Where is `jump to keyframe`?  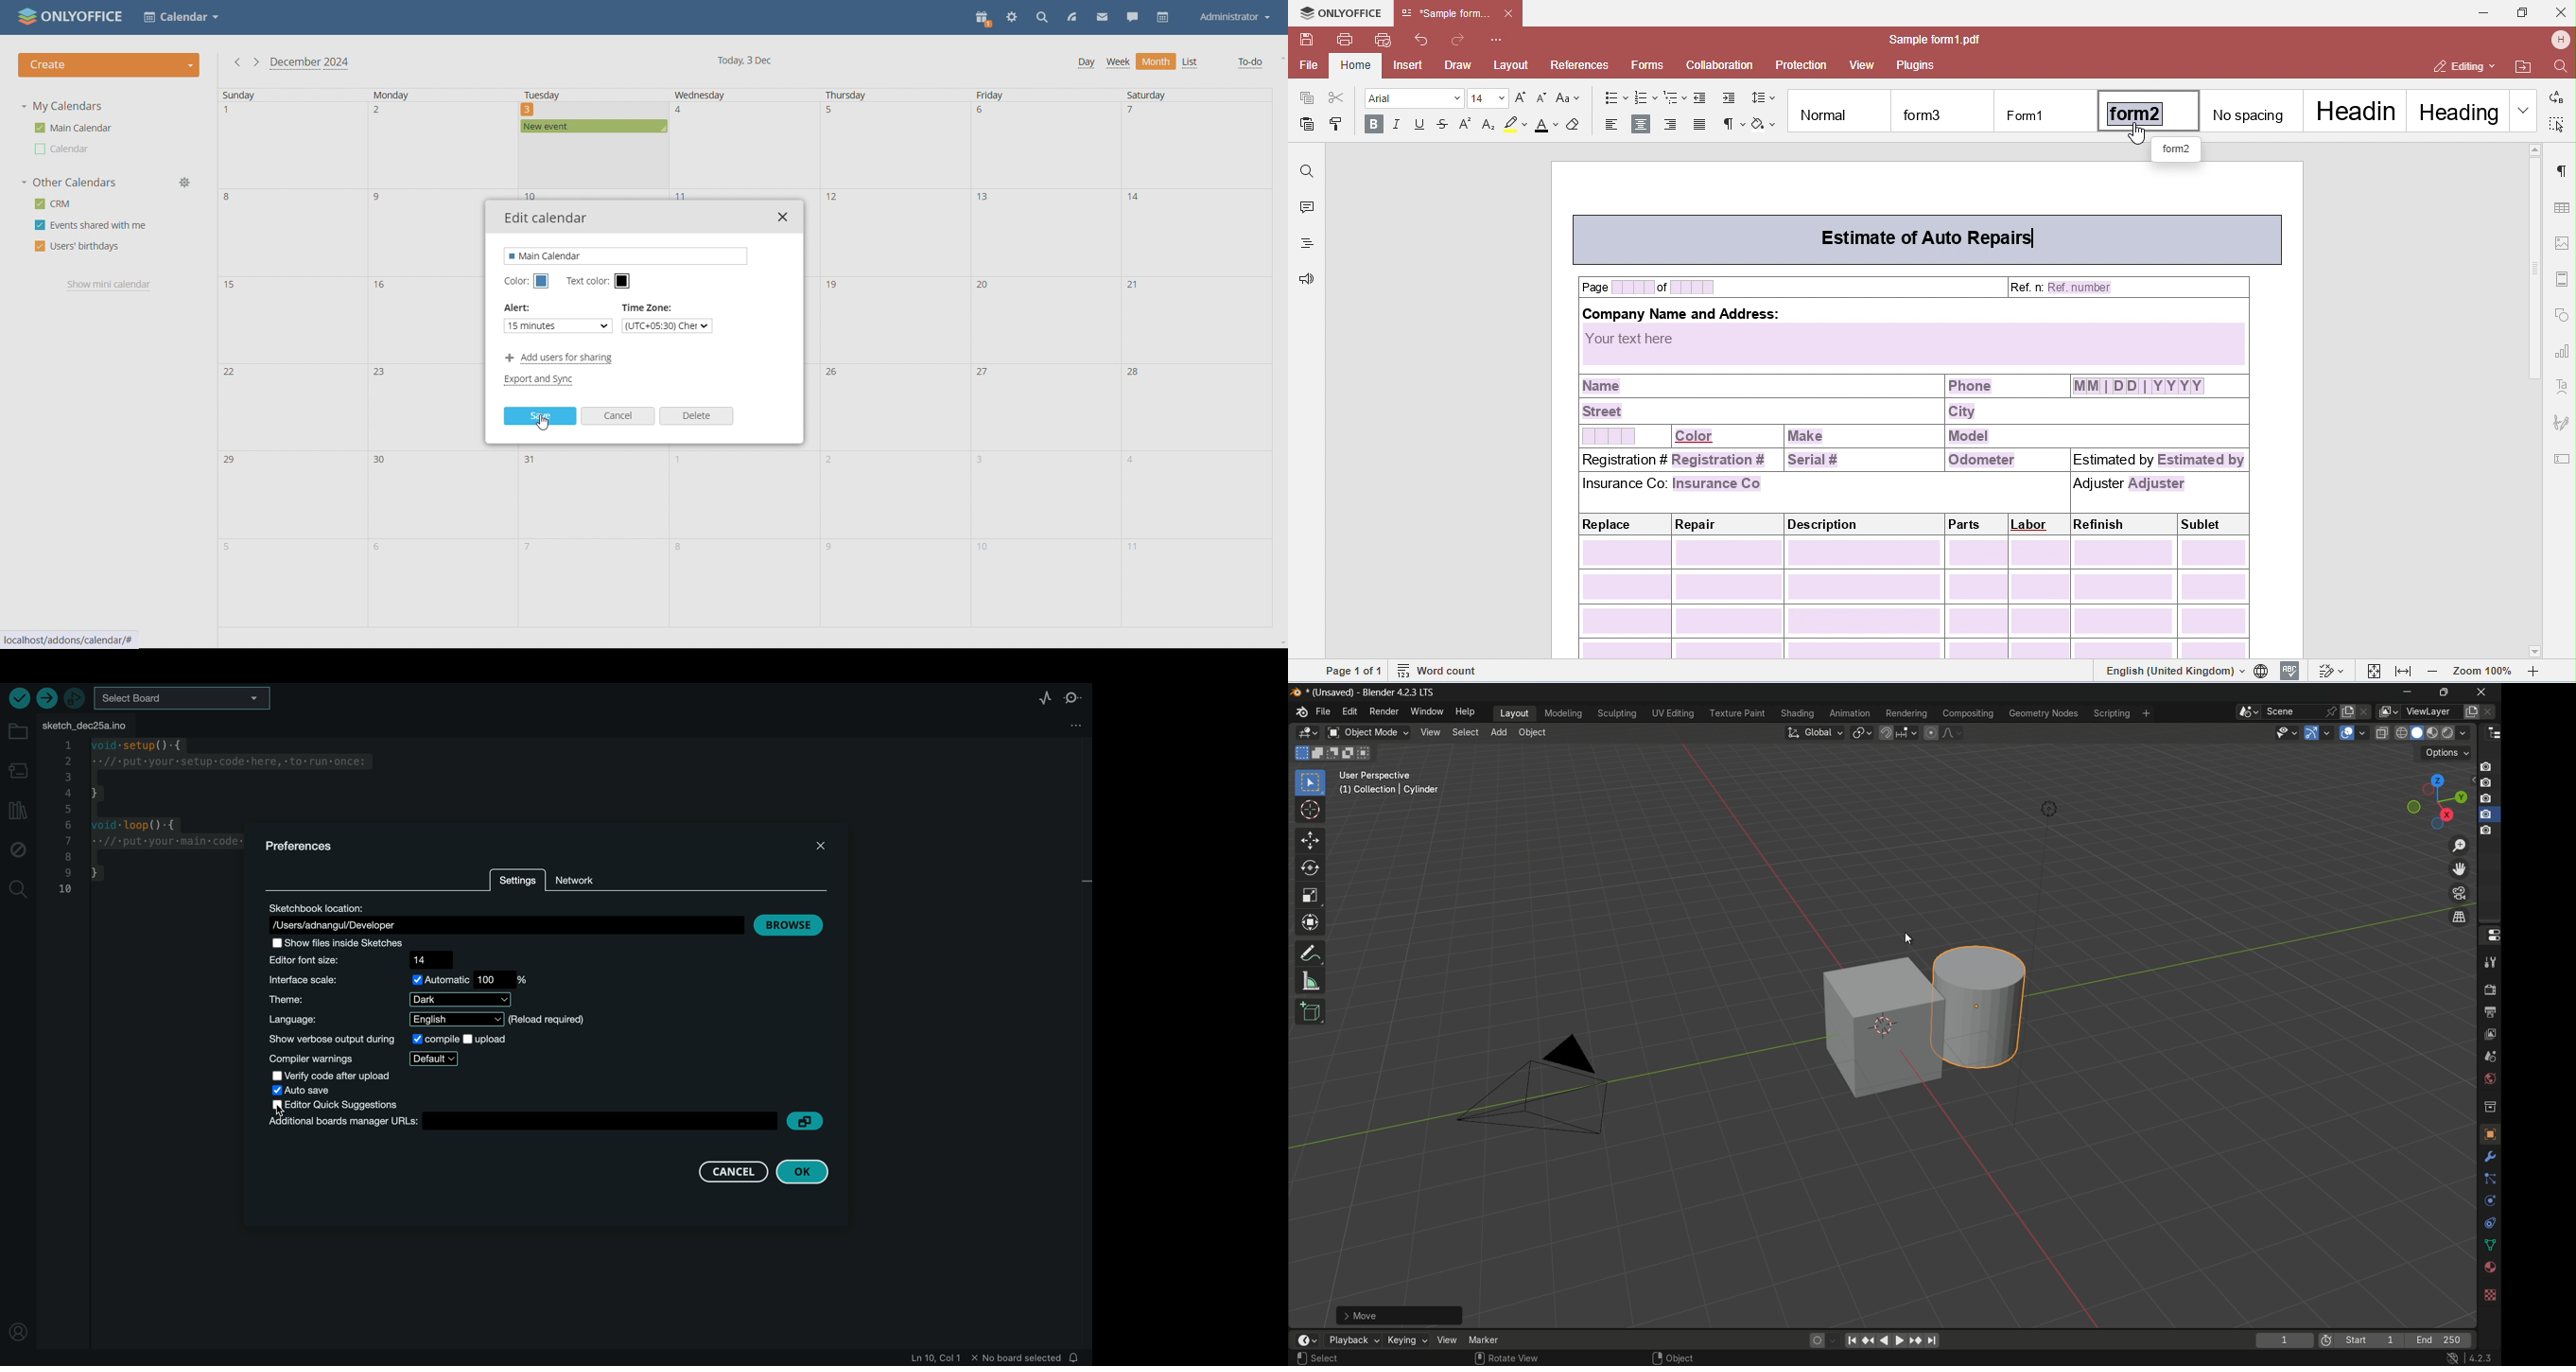 jump to keyframe is located at coordinates (1913, 1340).